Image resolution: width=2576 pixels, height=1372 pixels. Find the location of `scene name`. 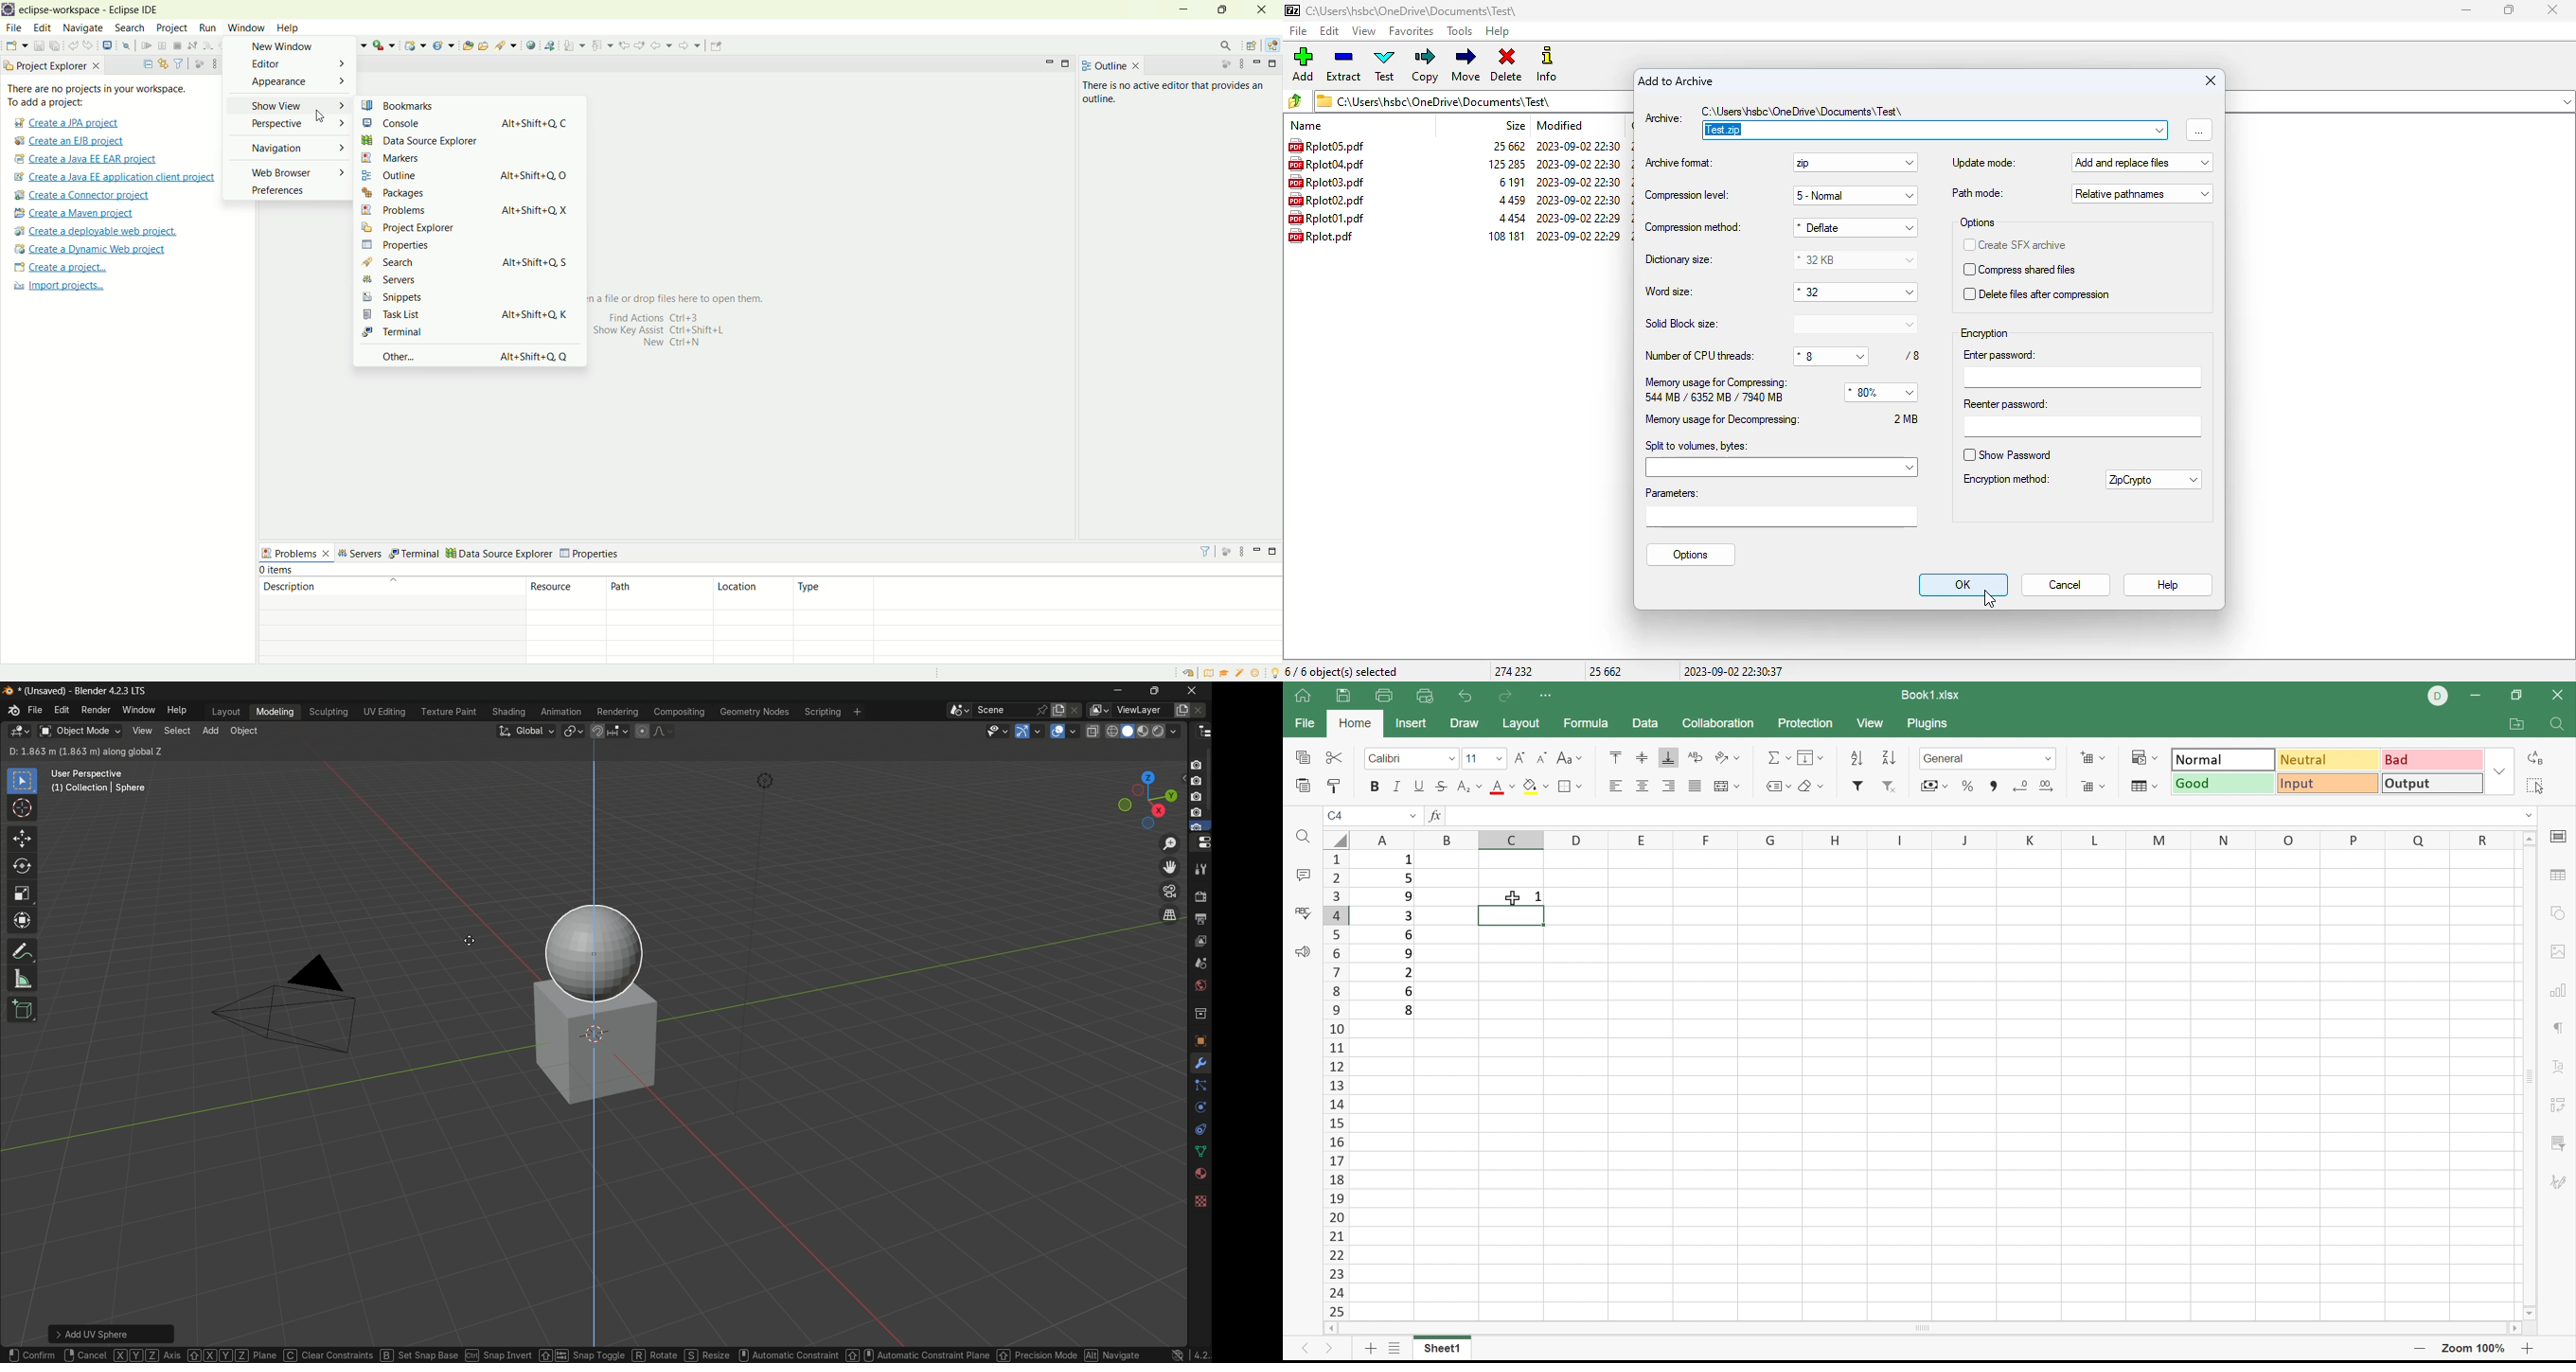

scene name is located at coordinates (1002, 711).